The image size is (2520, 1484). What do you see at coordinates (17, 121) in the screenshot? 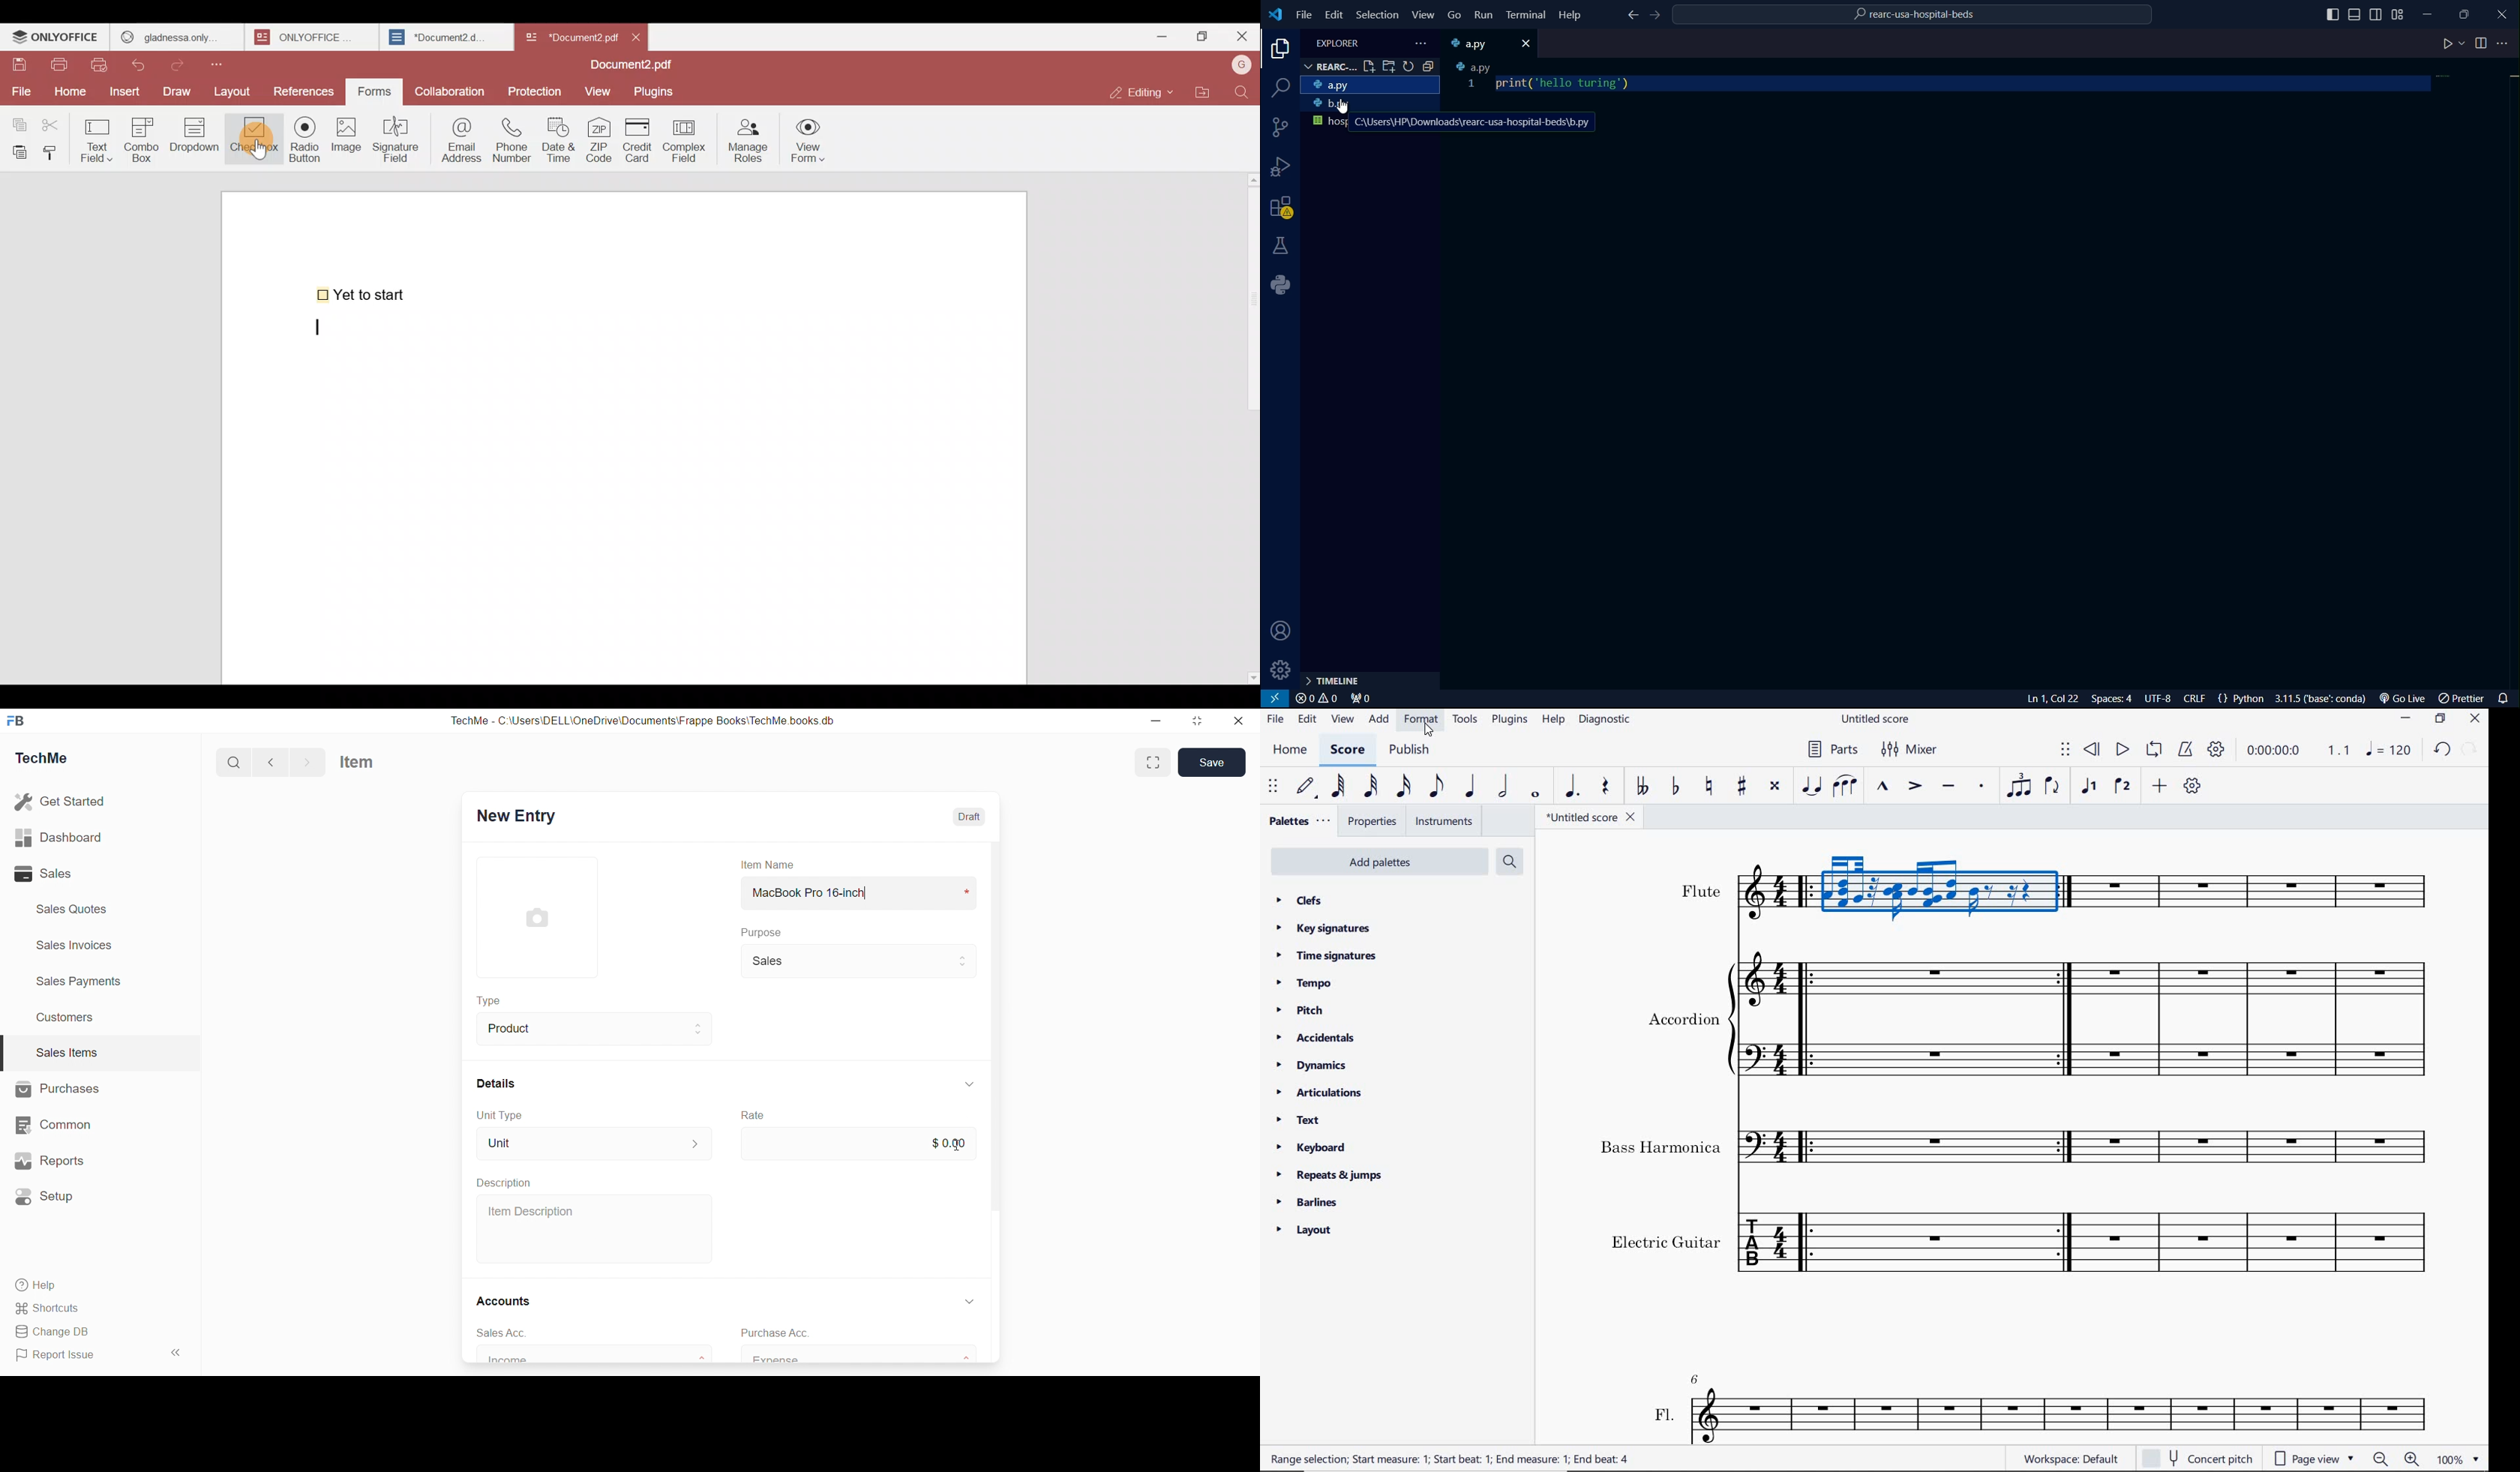
I see `Copy` at bounding box center [17, 121].